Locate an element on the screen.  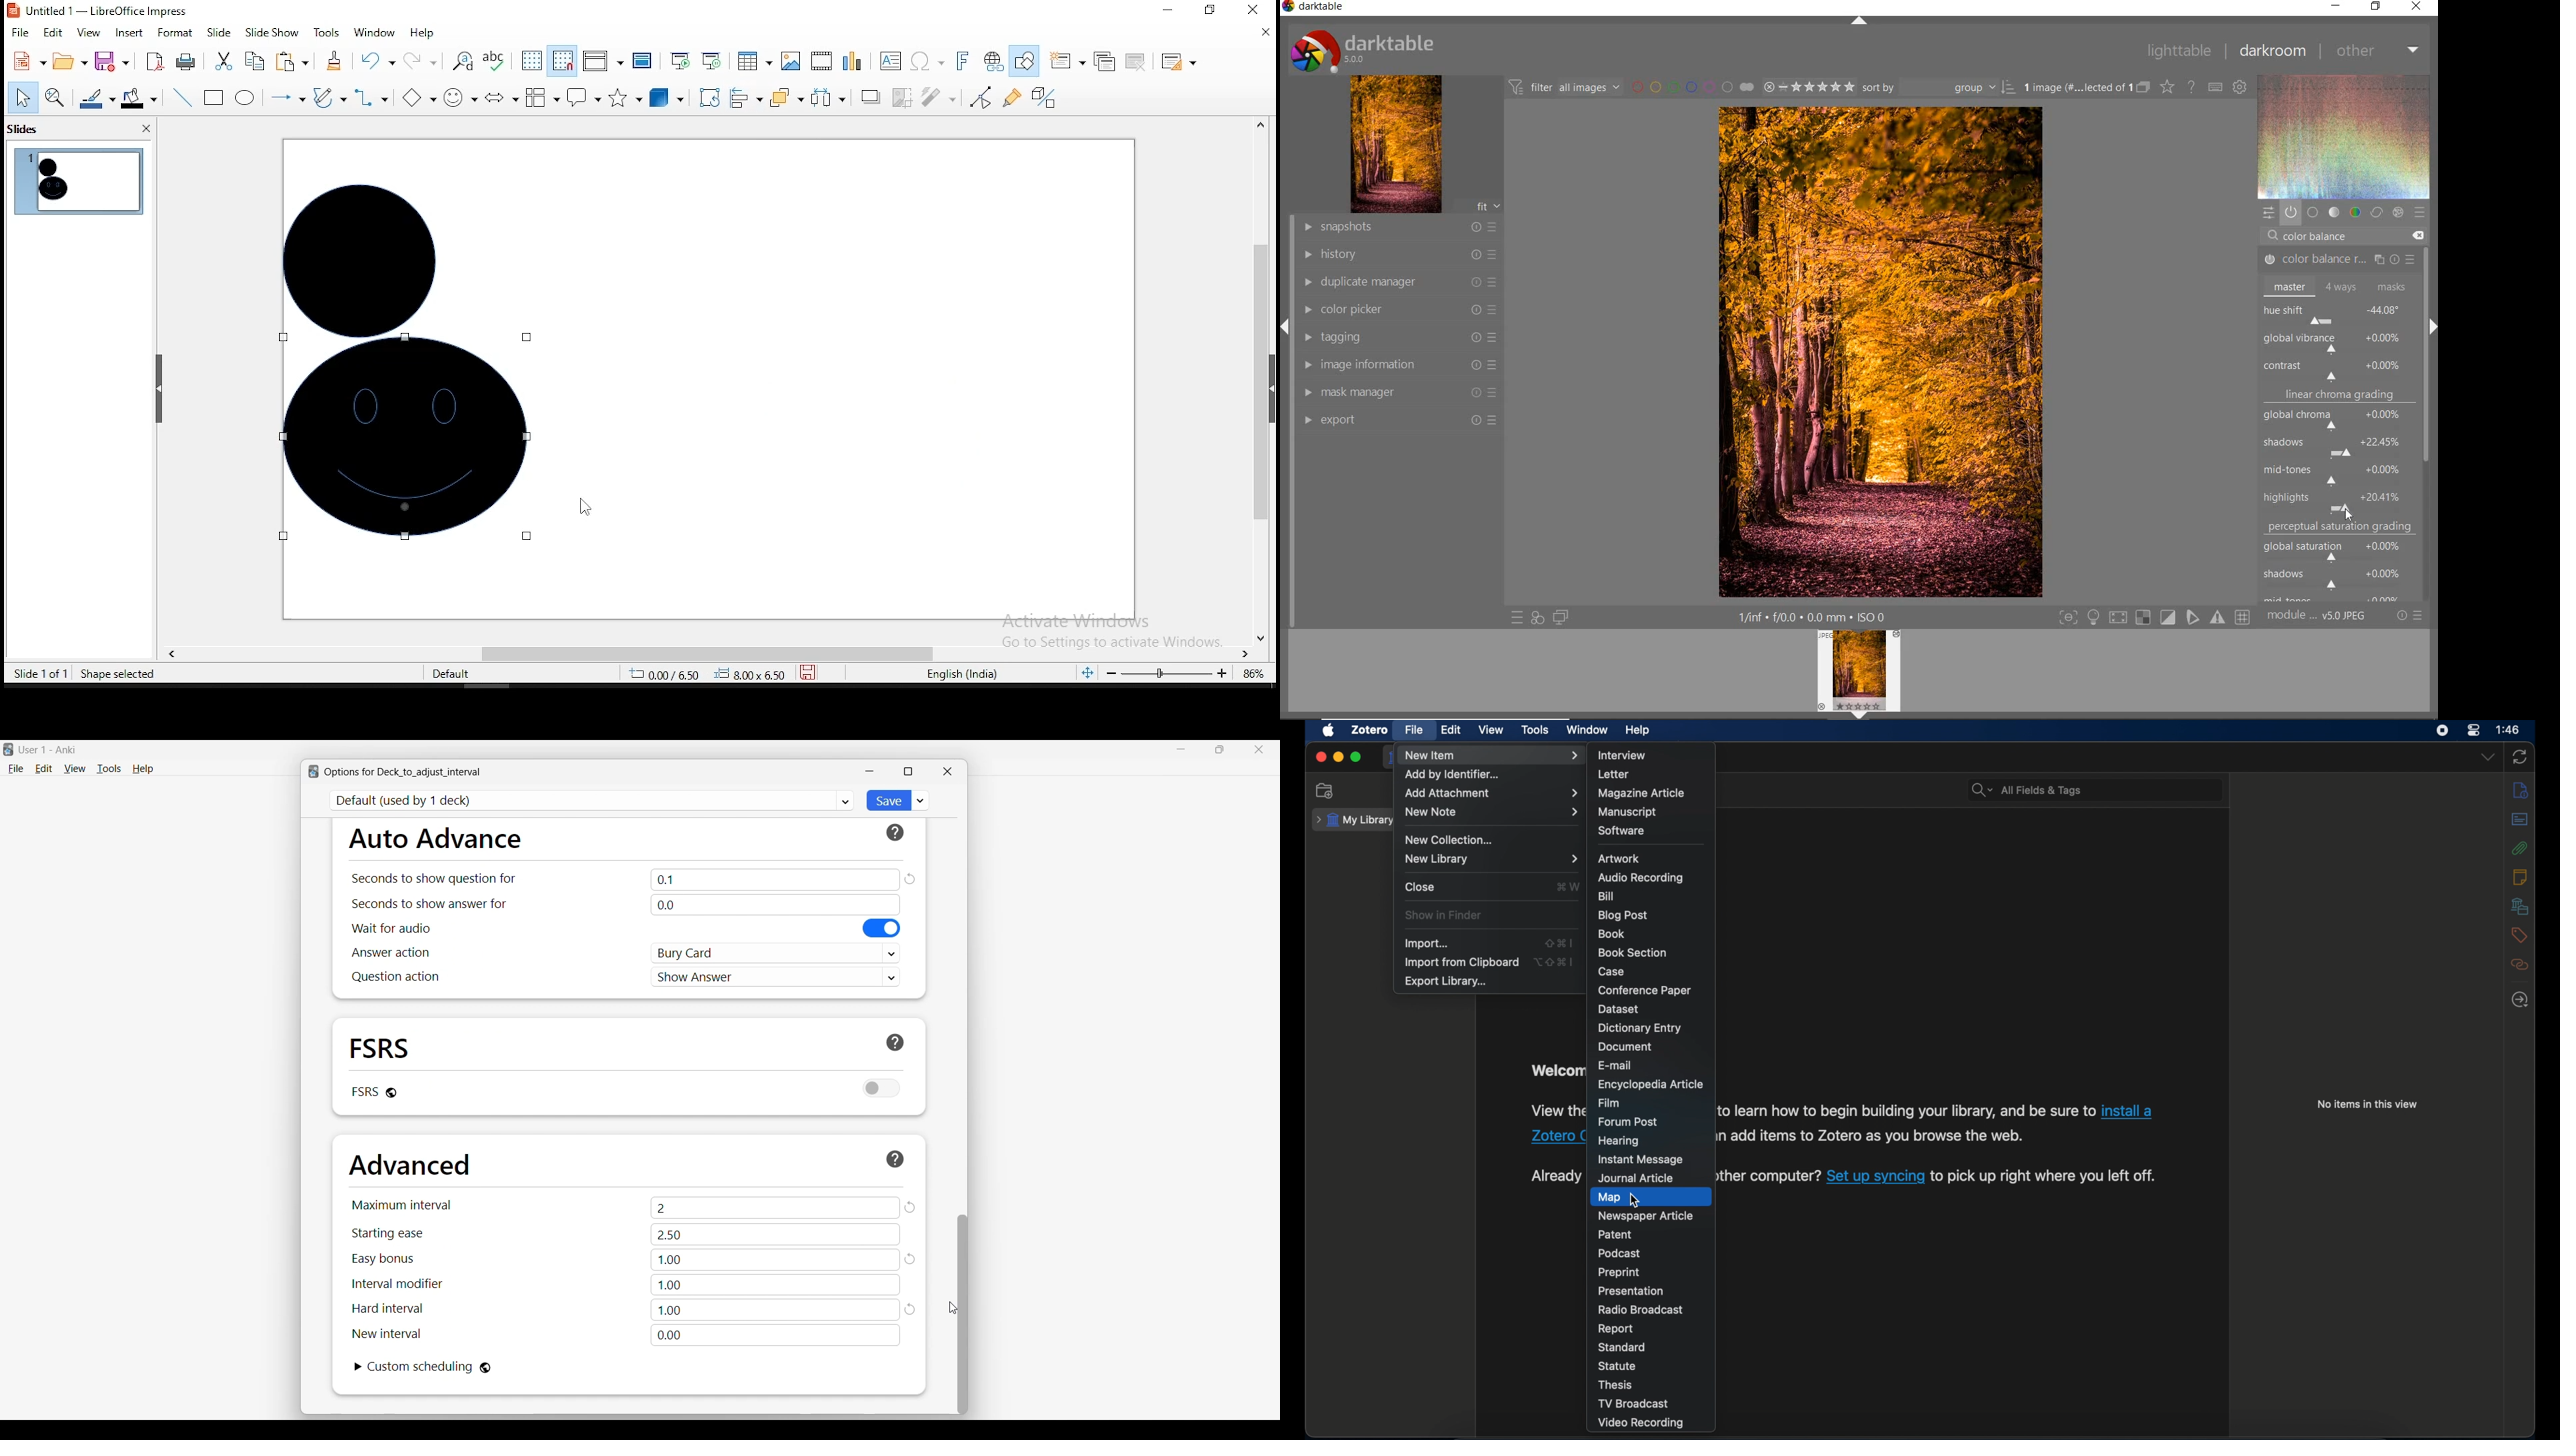
zoom level is located at coordinates (1251, 673).